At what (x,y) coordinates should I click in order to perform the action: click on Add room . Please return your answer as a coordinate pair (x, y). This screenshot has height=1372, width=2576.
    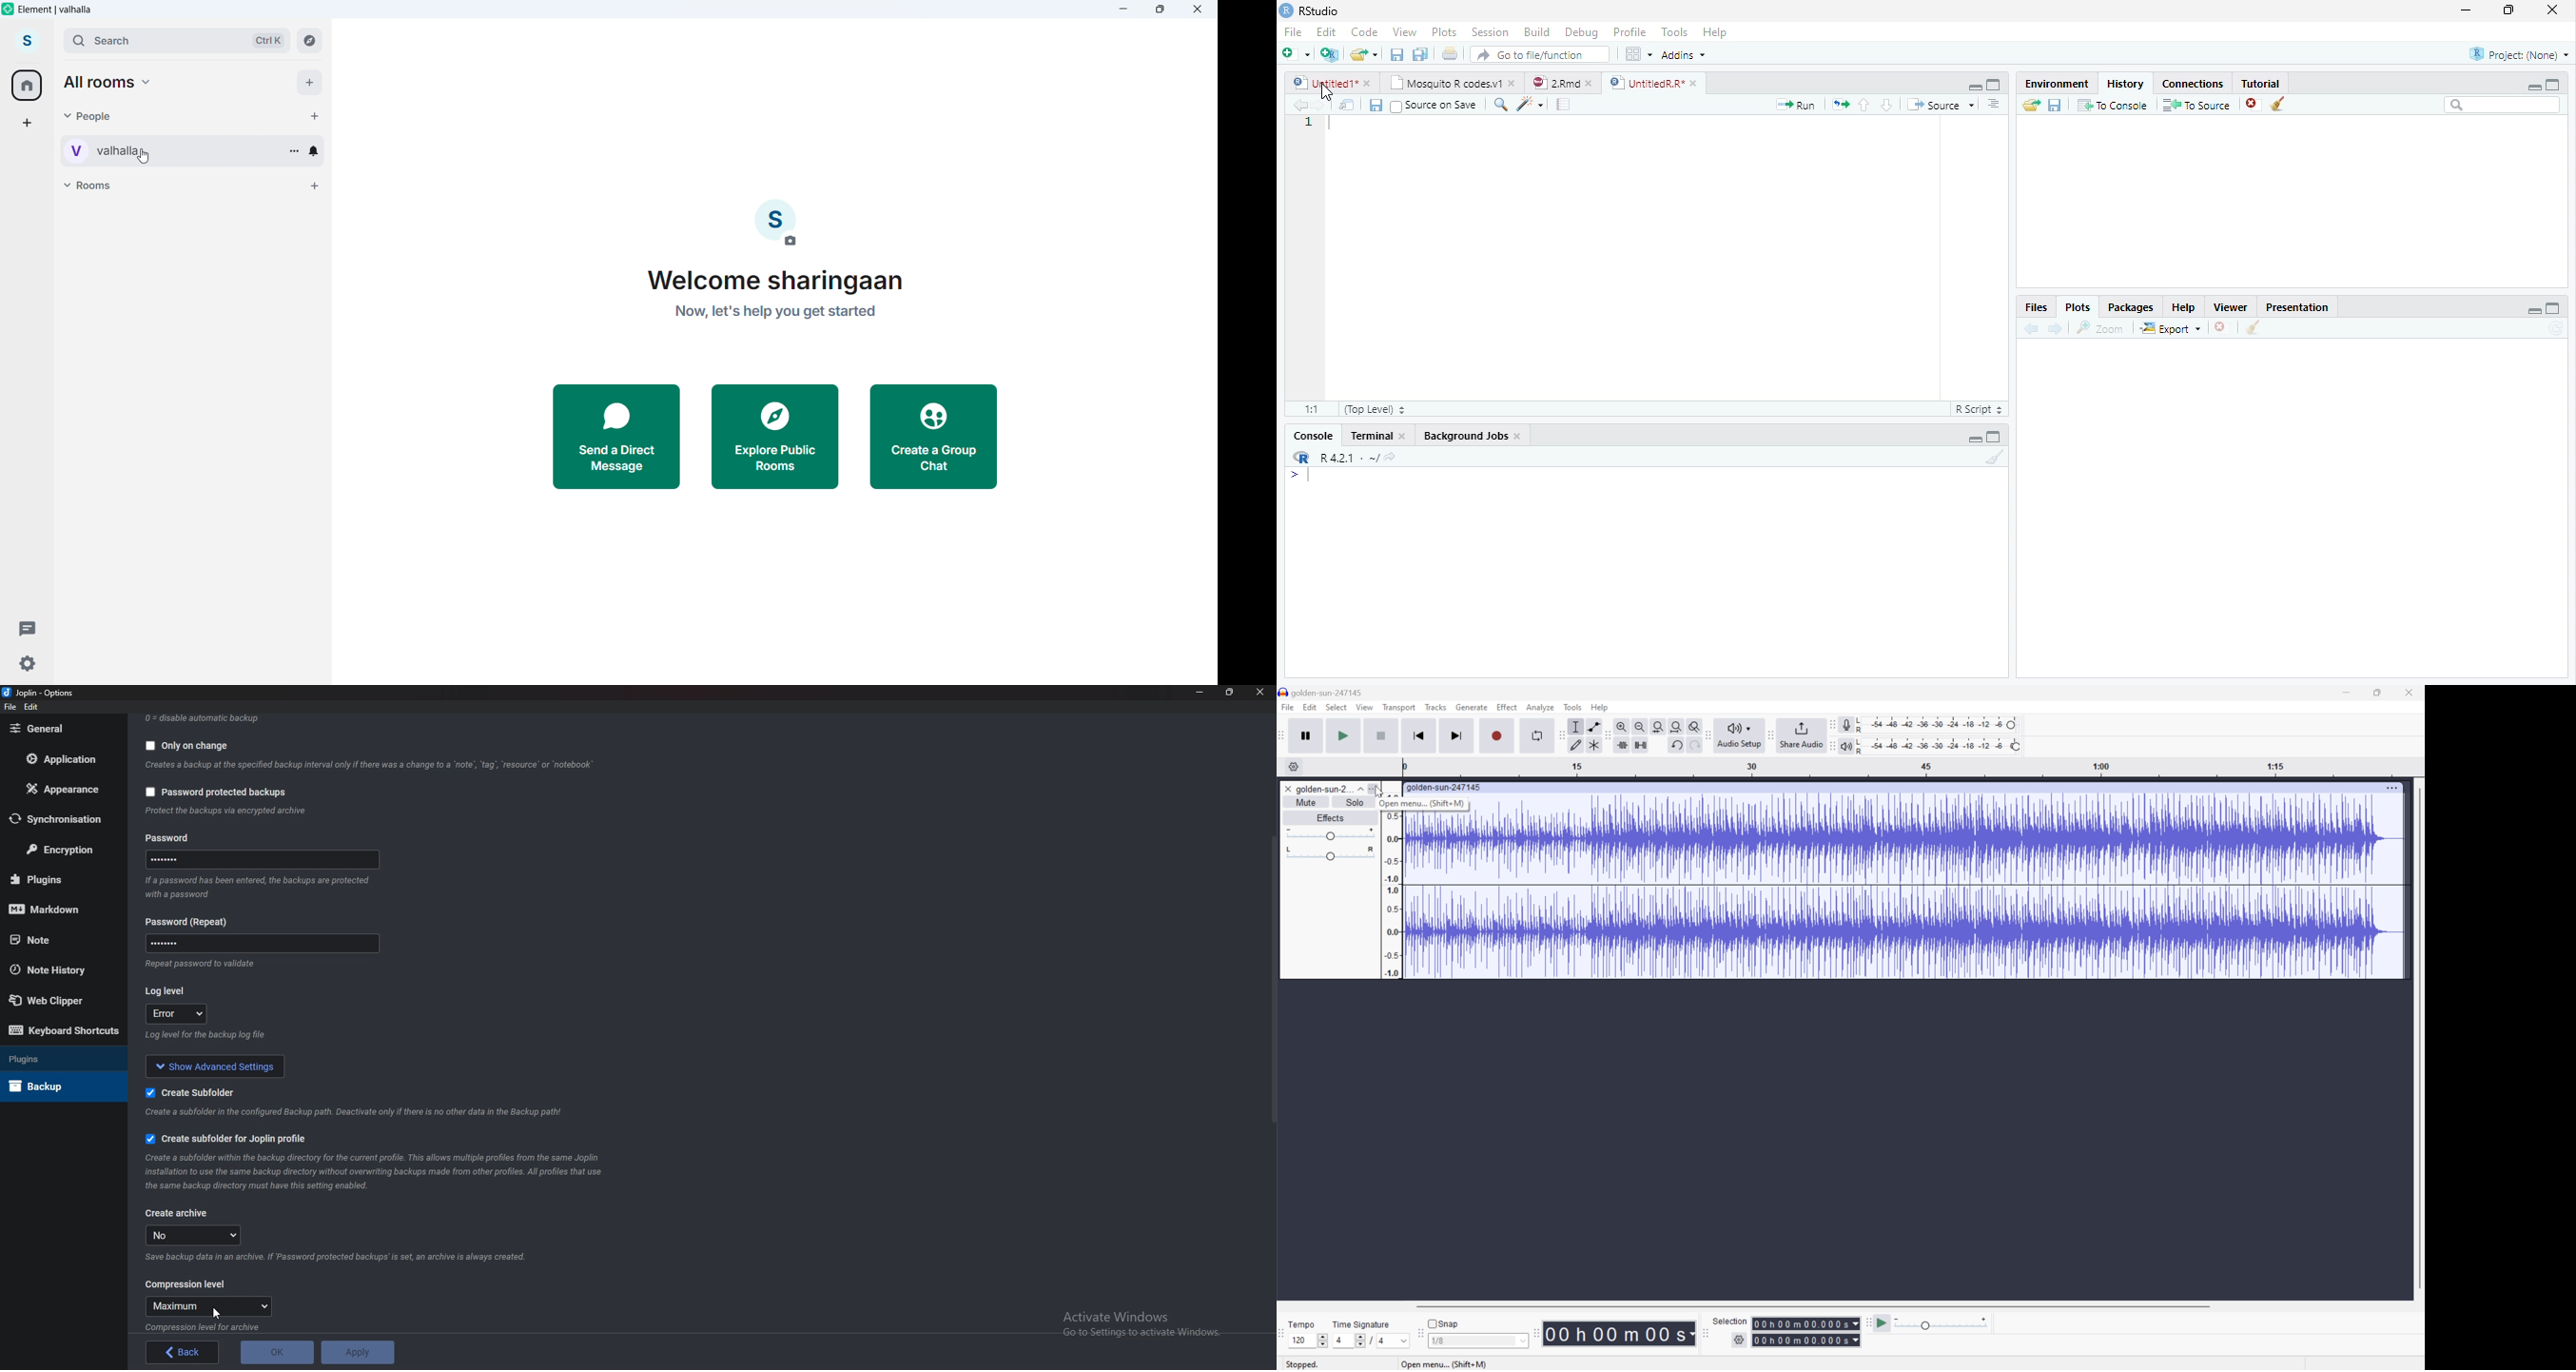
    Looking at the image, I should click on (313, 185).